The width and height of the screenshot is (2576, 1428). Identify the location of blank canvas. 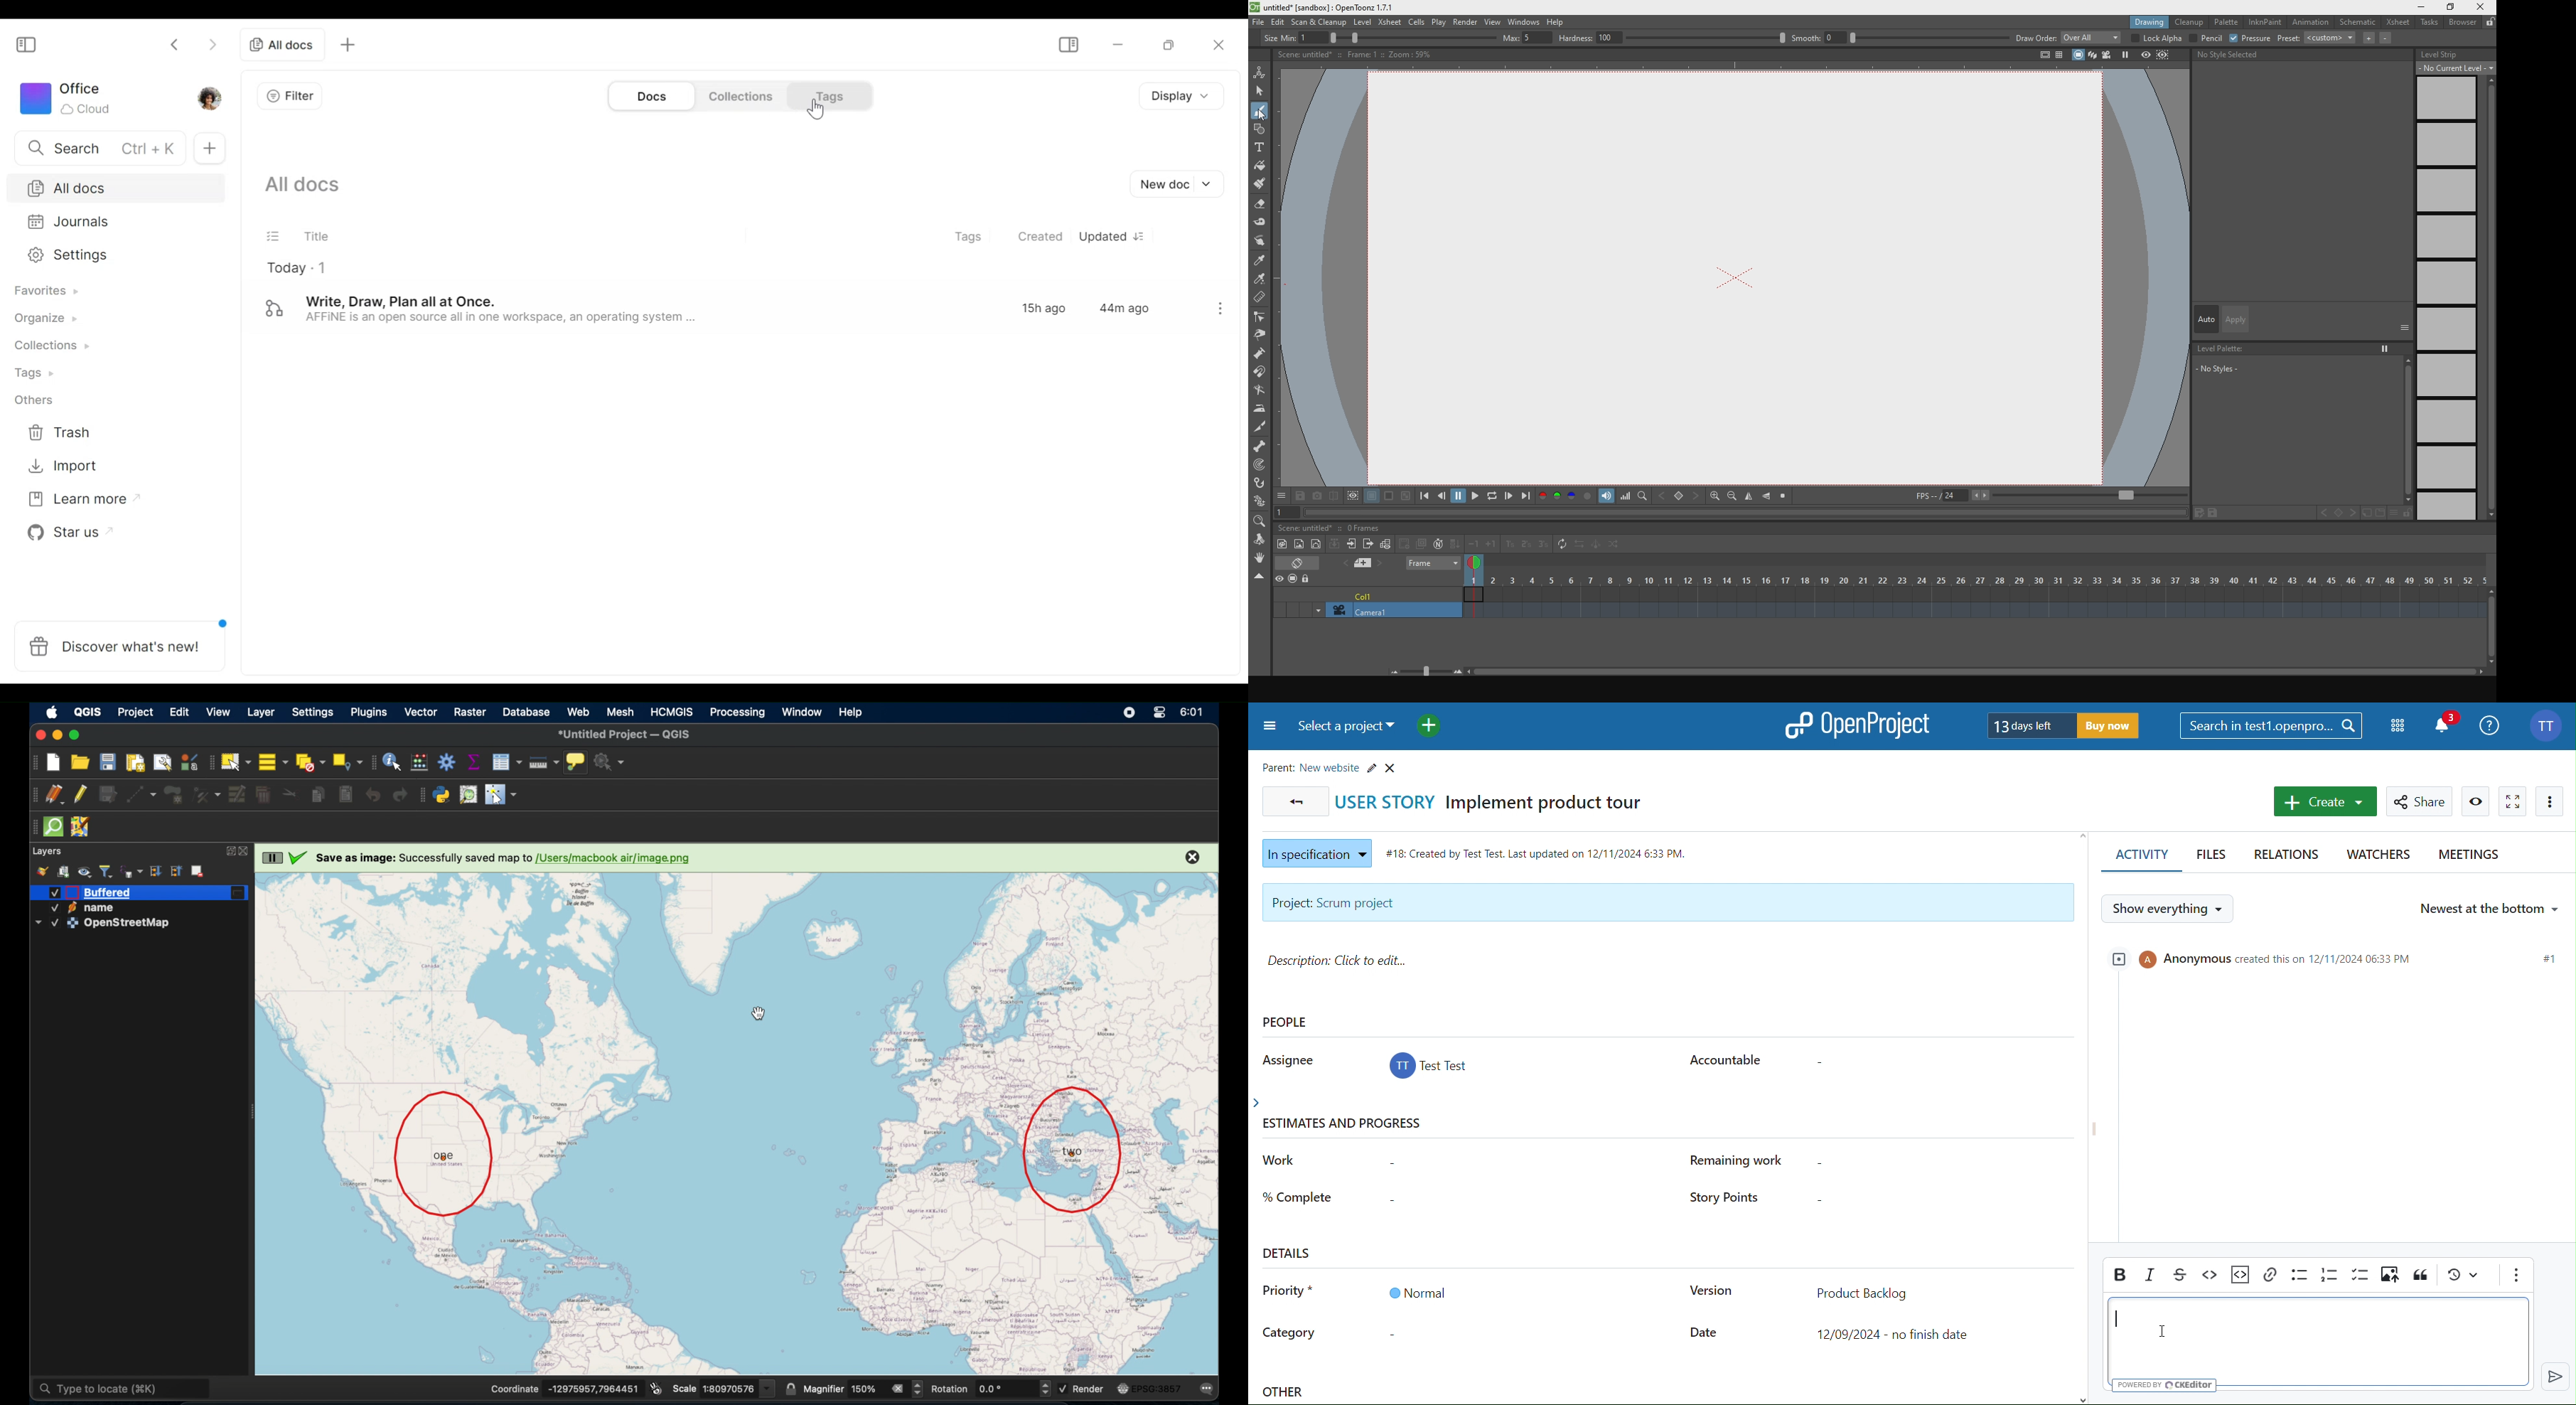
(1736, 276).